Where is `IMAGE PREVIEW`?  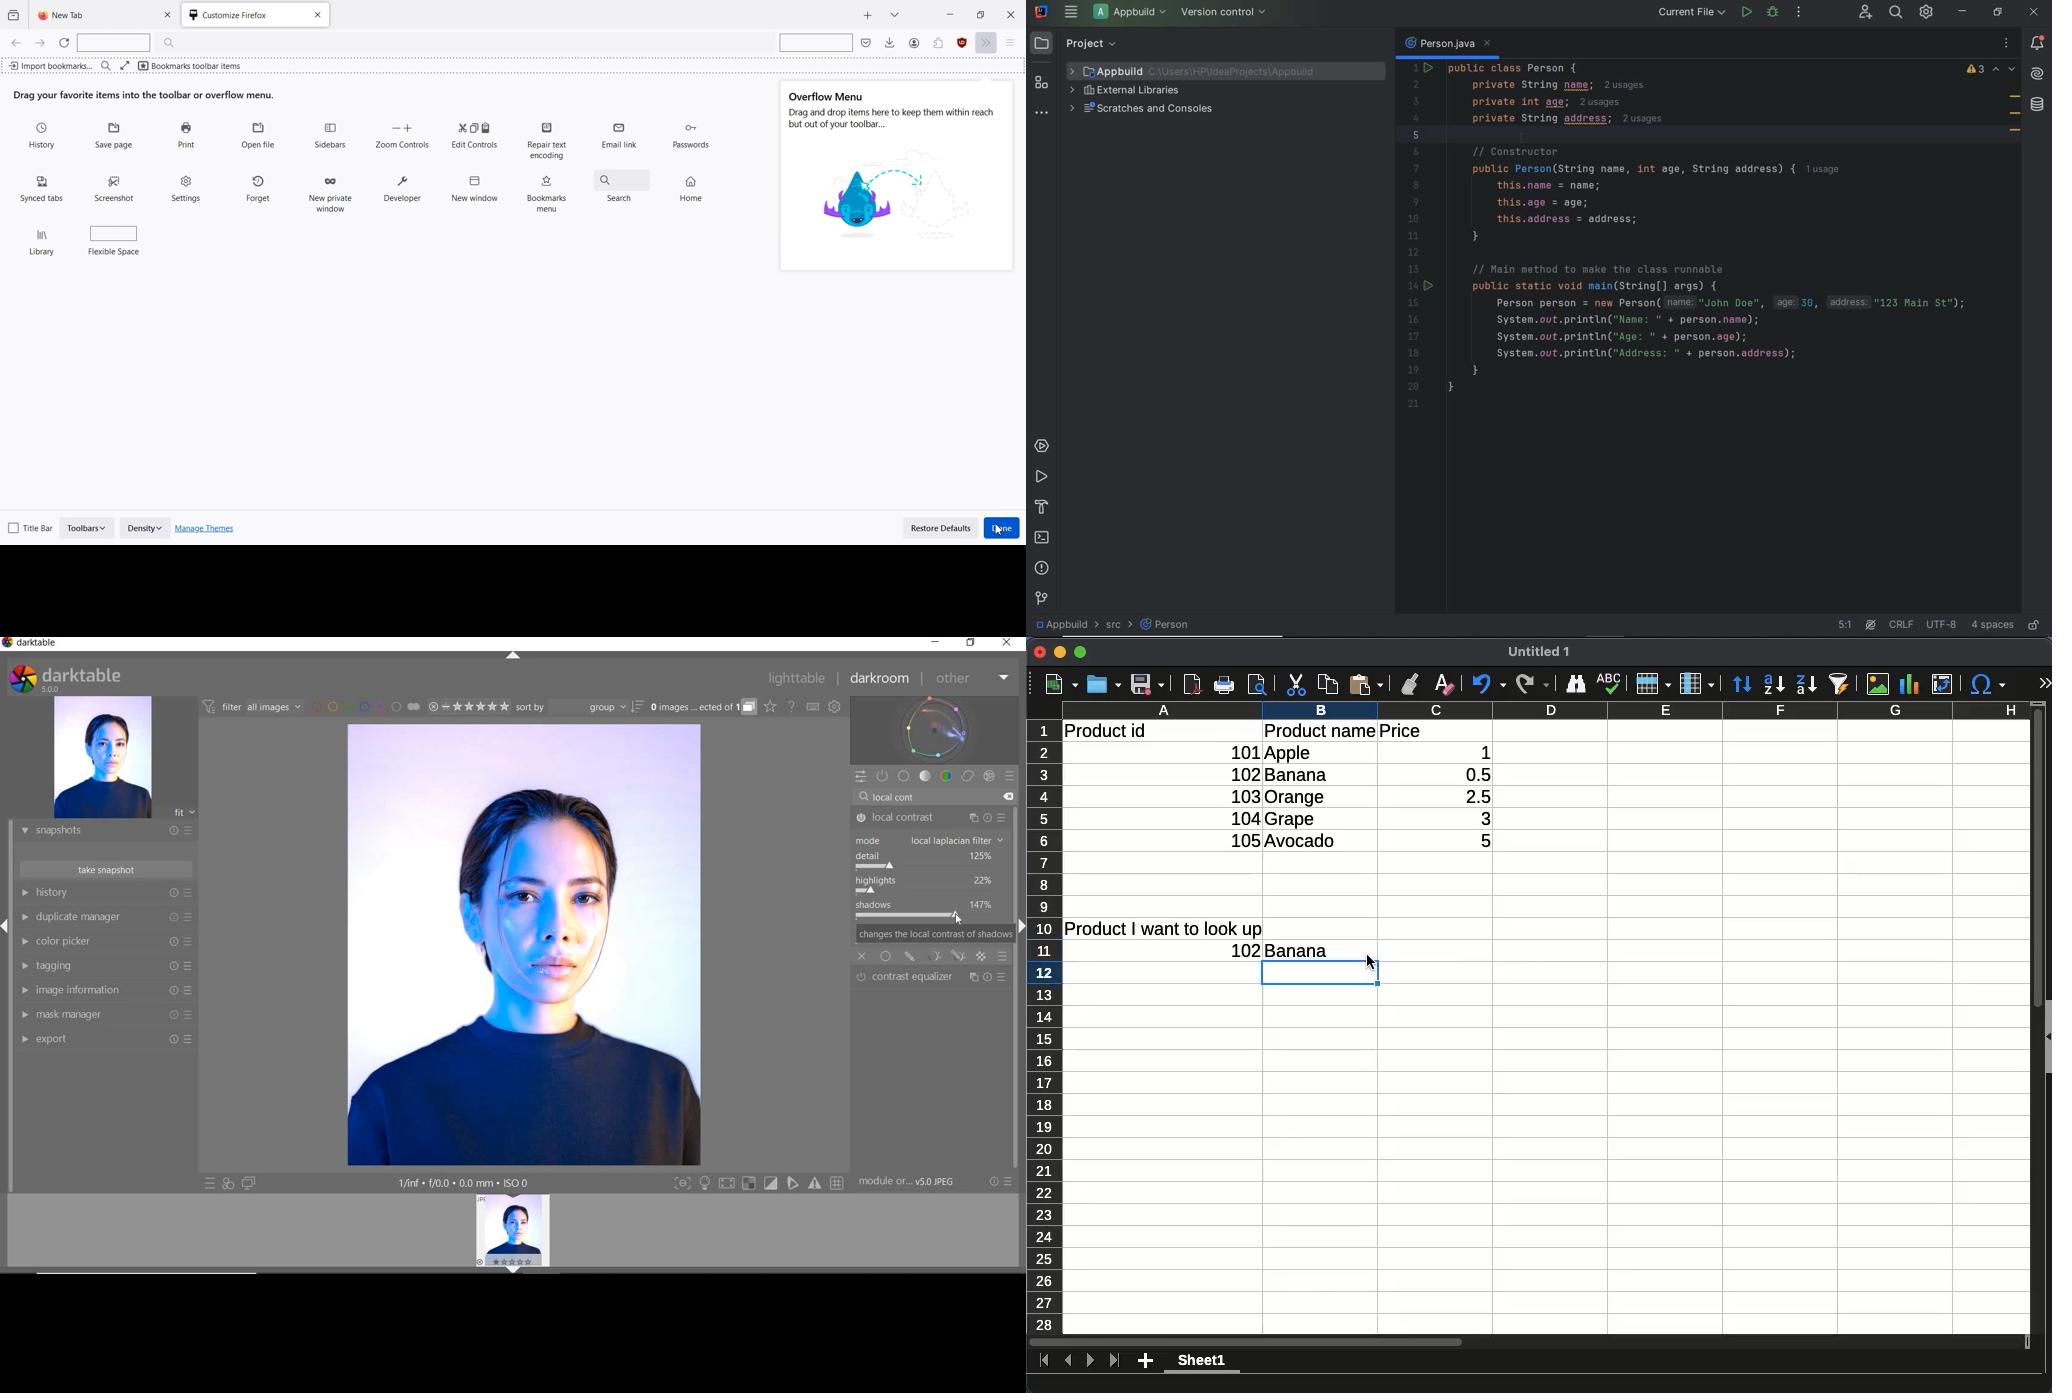
IMAGE PREVIEW is located at coordinates (102, 758).